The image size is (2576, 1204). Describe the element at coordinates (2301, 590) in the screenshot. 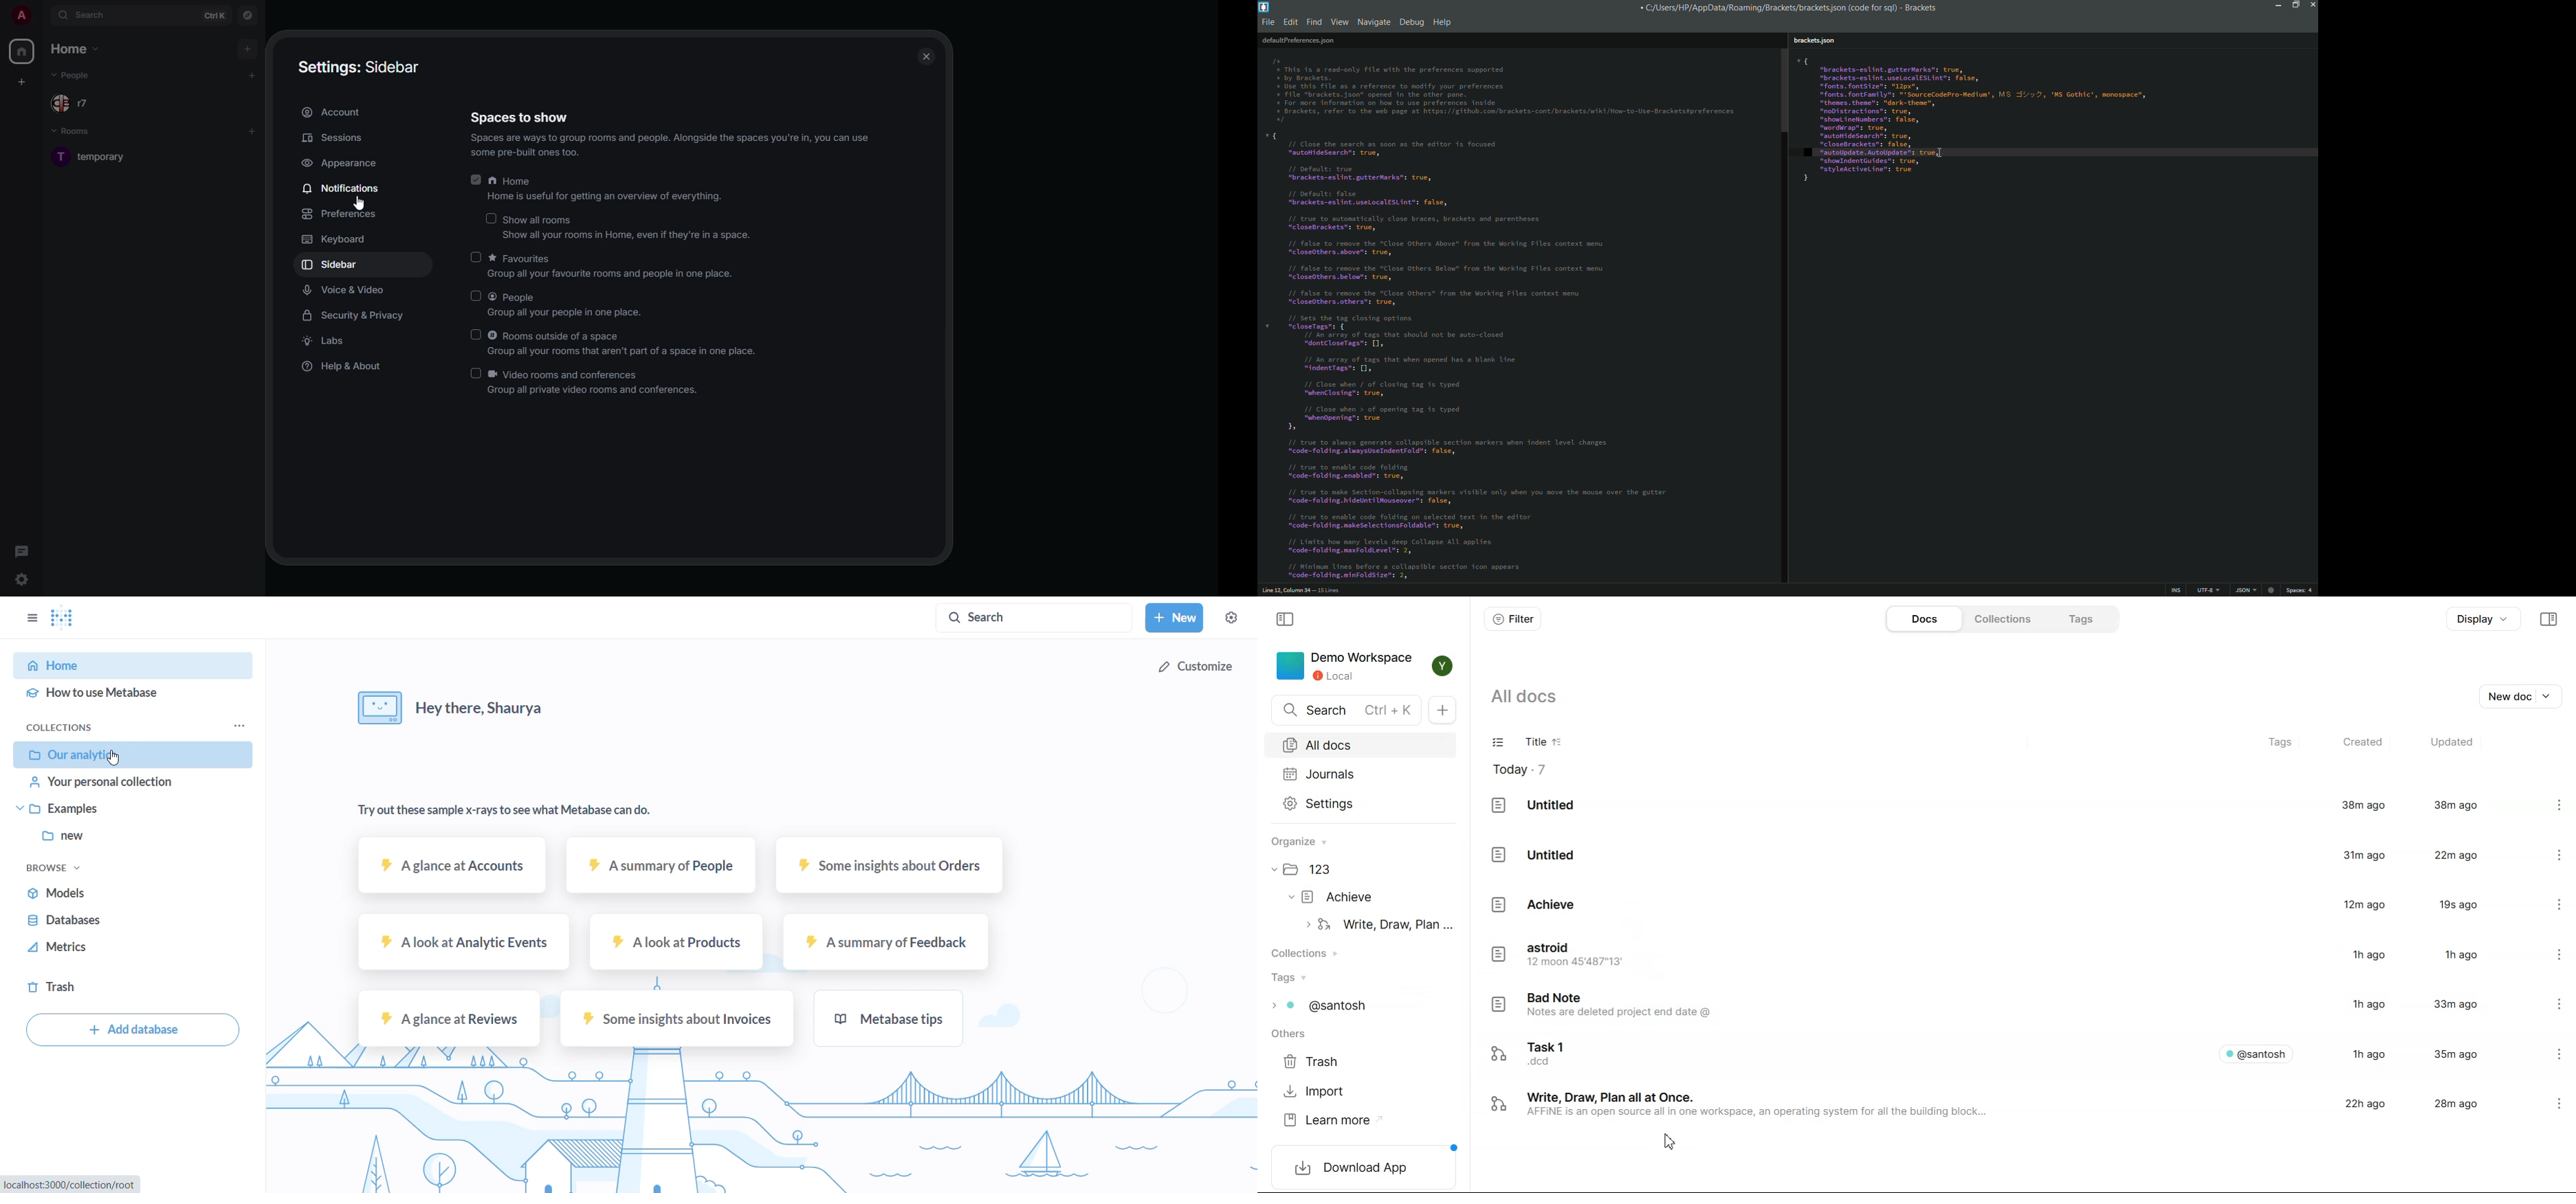

I see `spaces: 4` at that location.